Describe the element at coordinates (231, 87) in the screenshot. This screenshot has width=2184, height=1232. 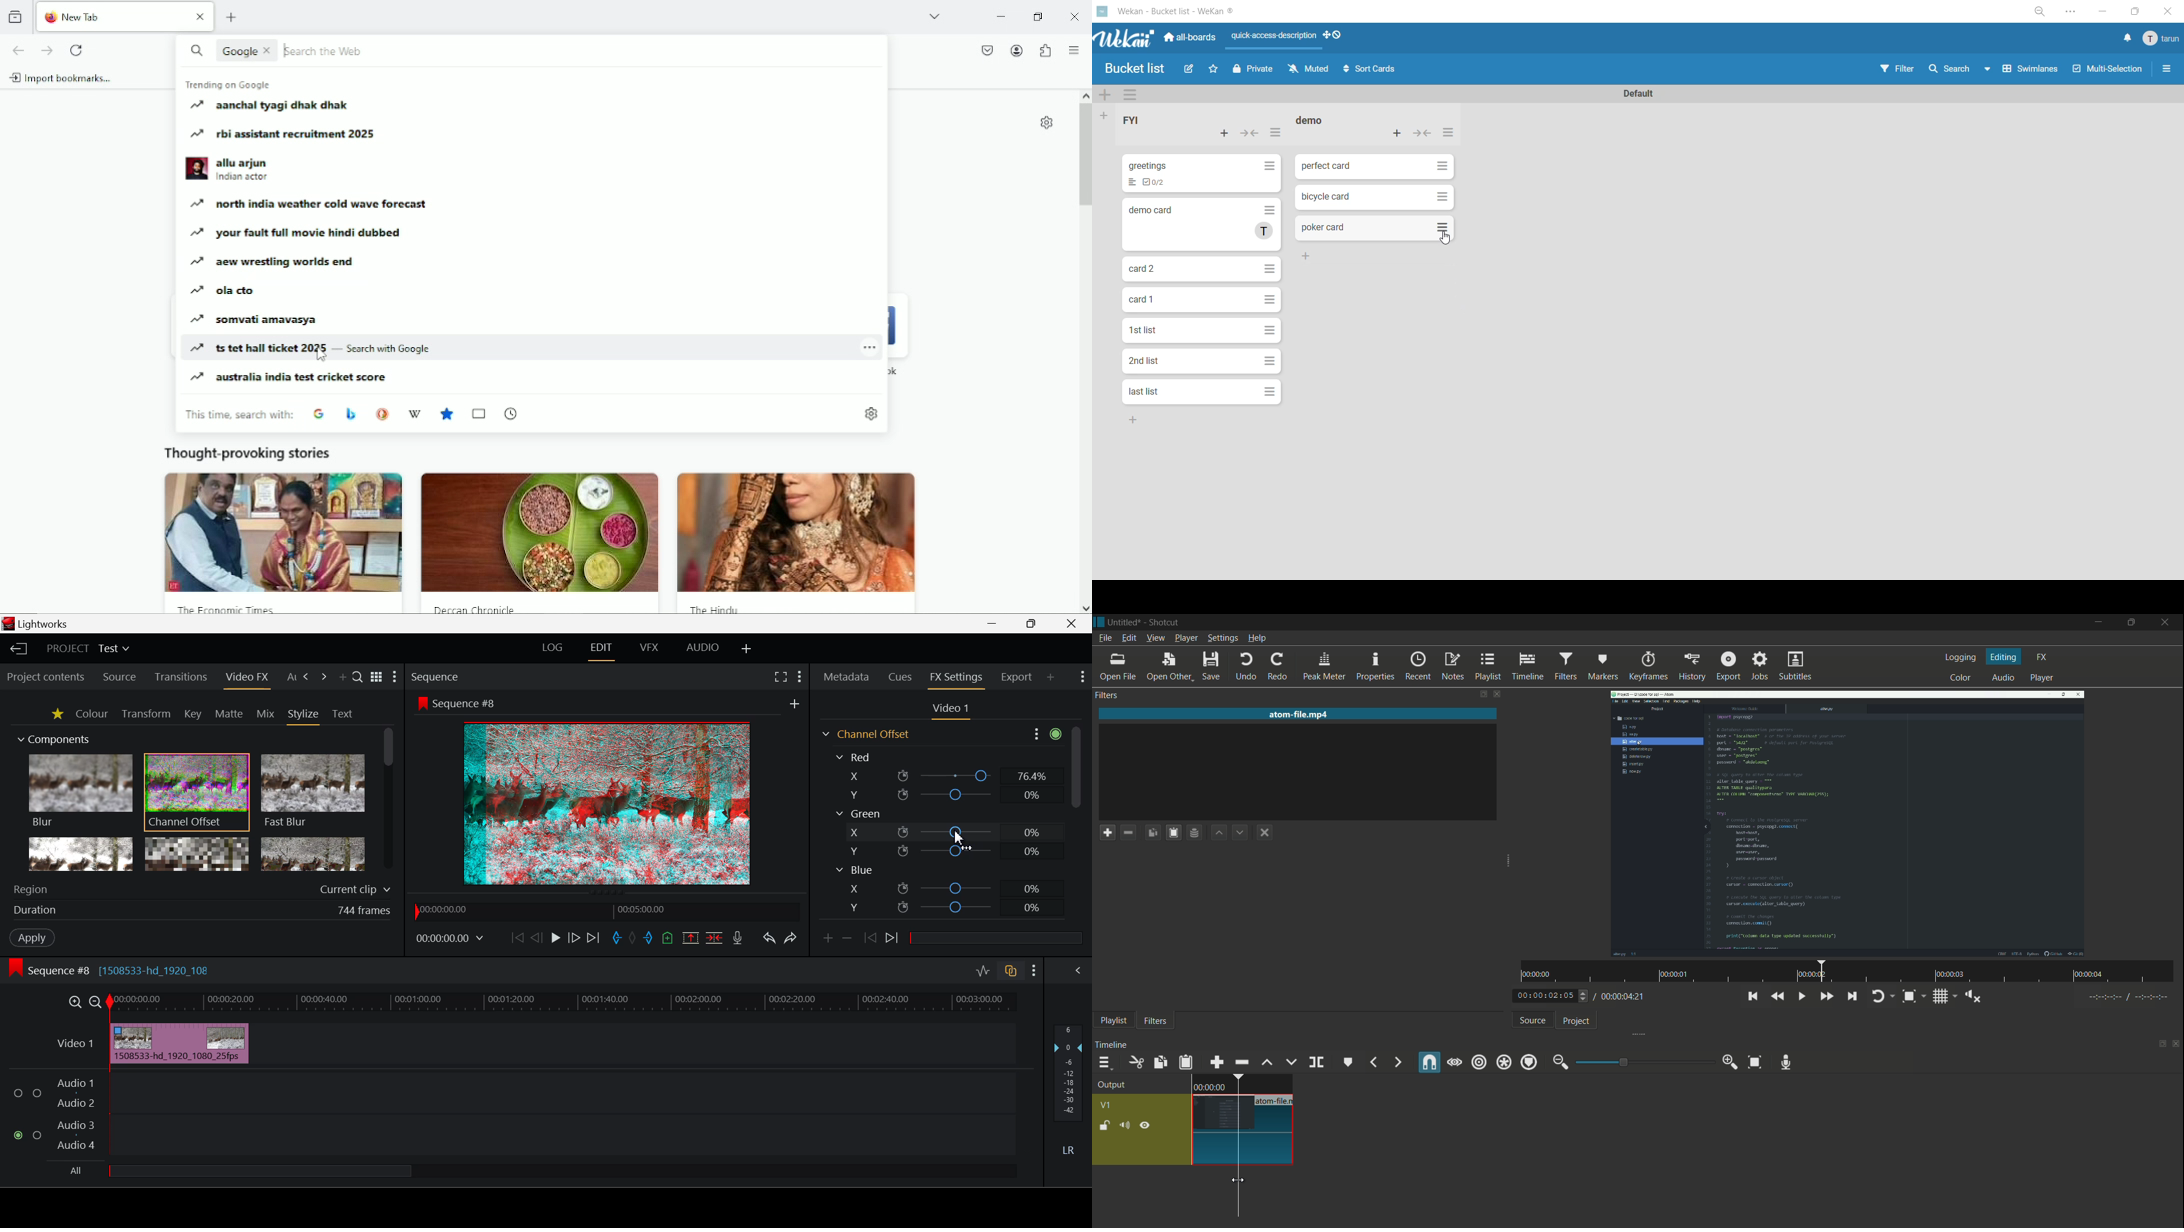
I see `trending on google` at that location.